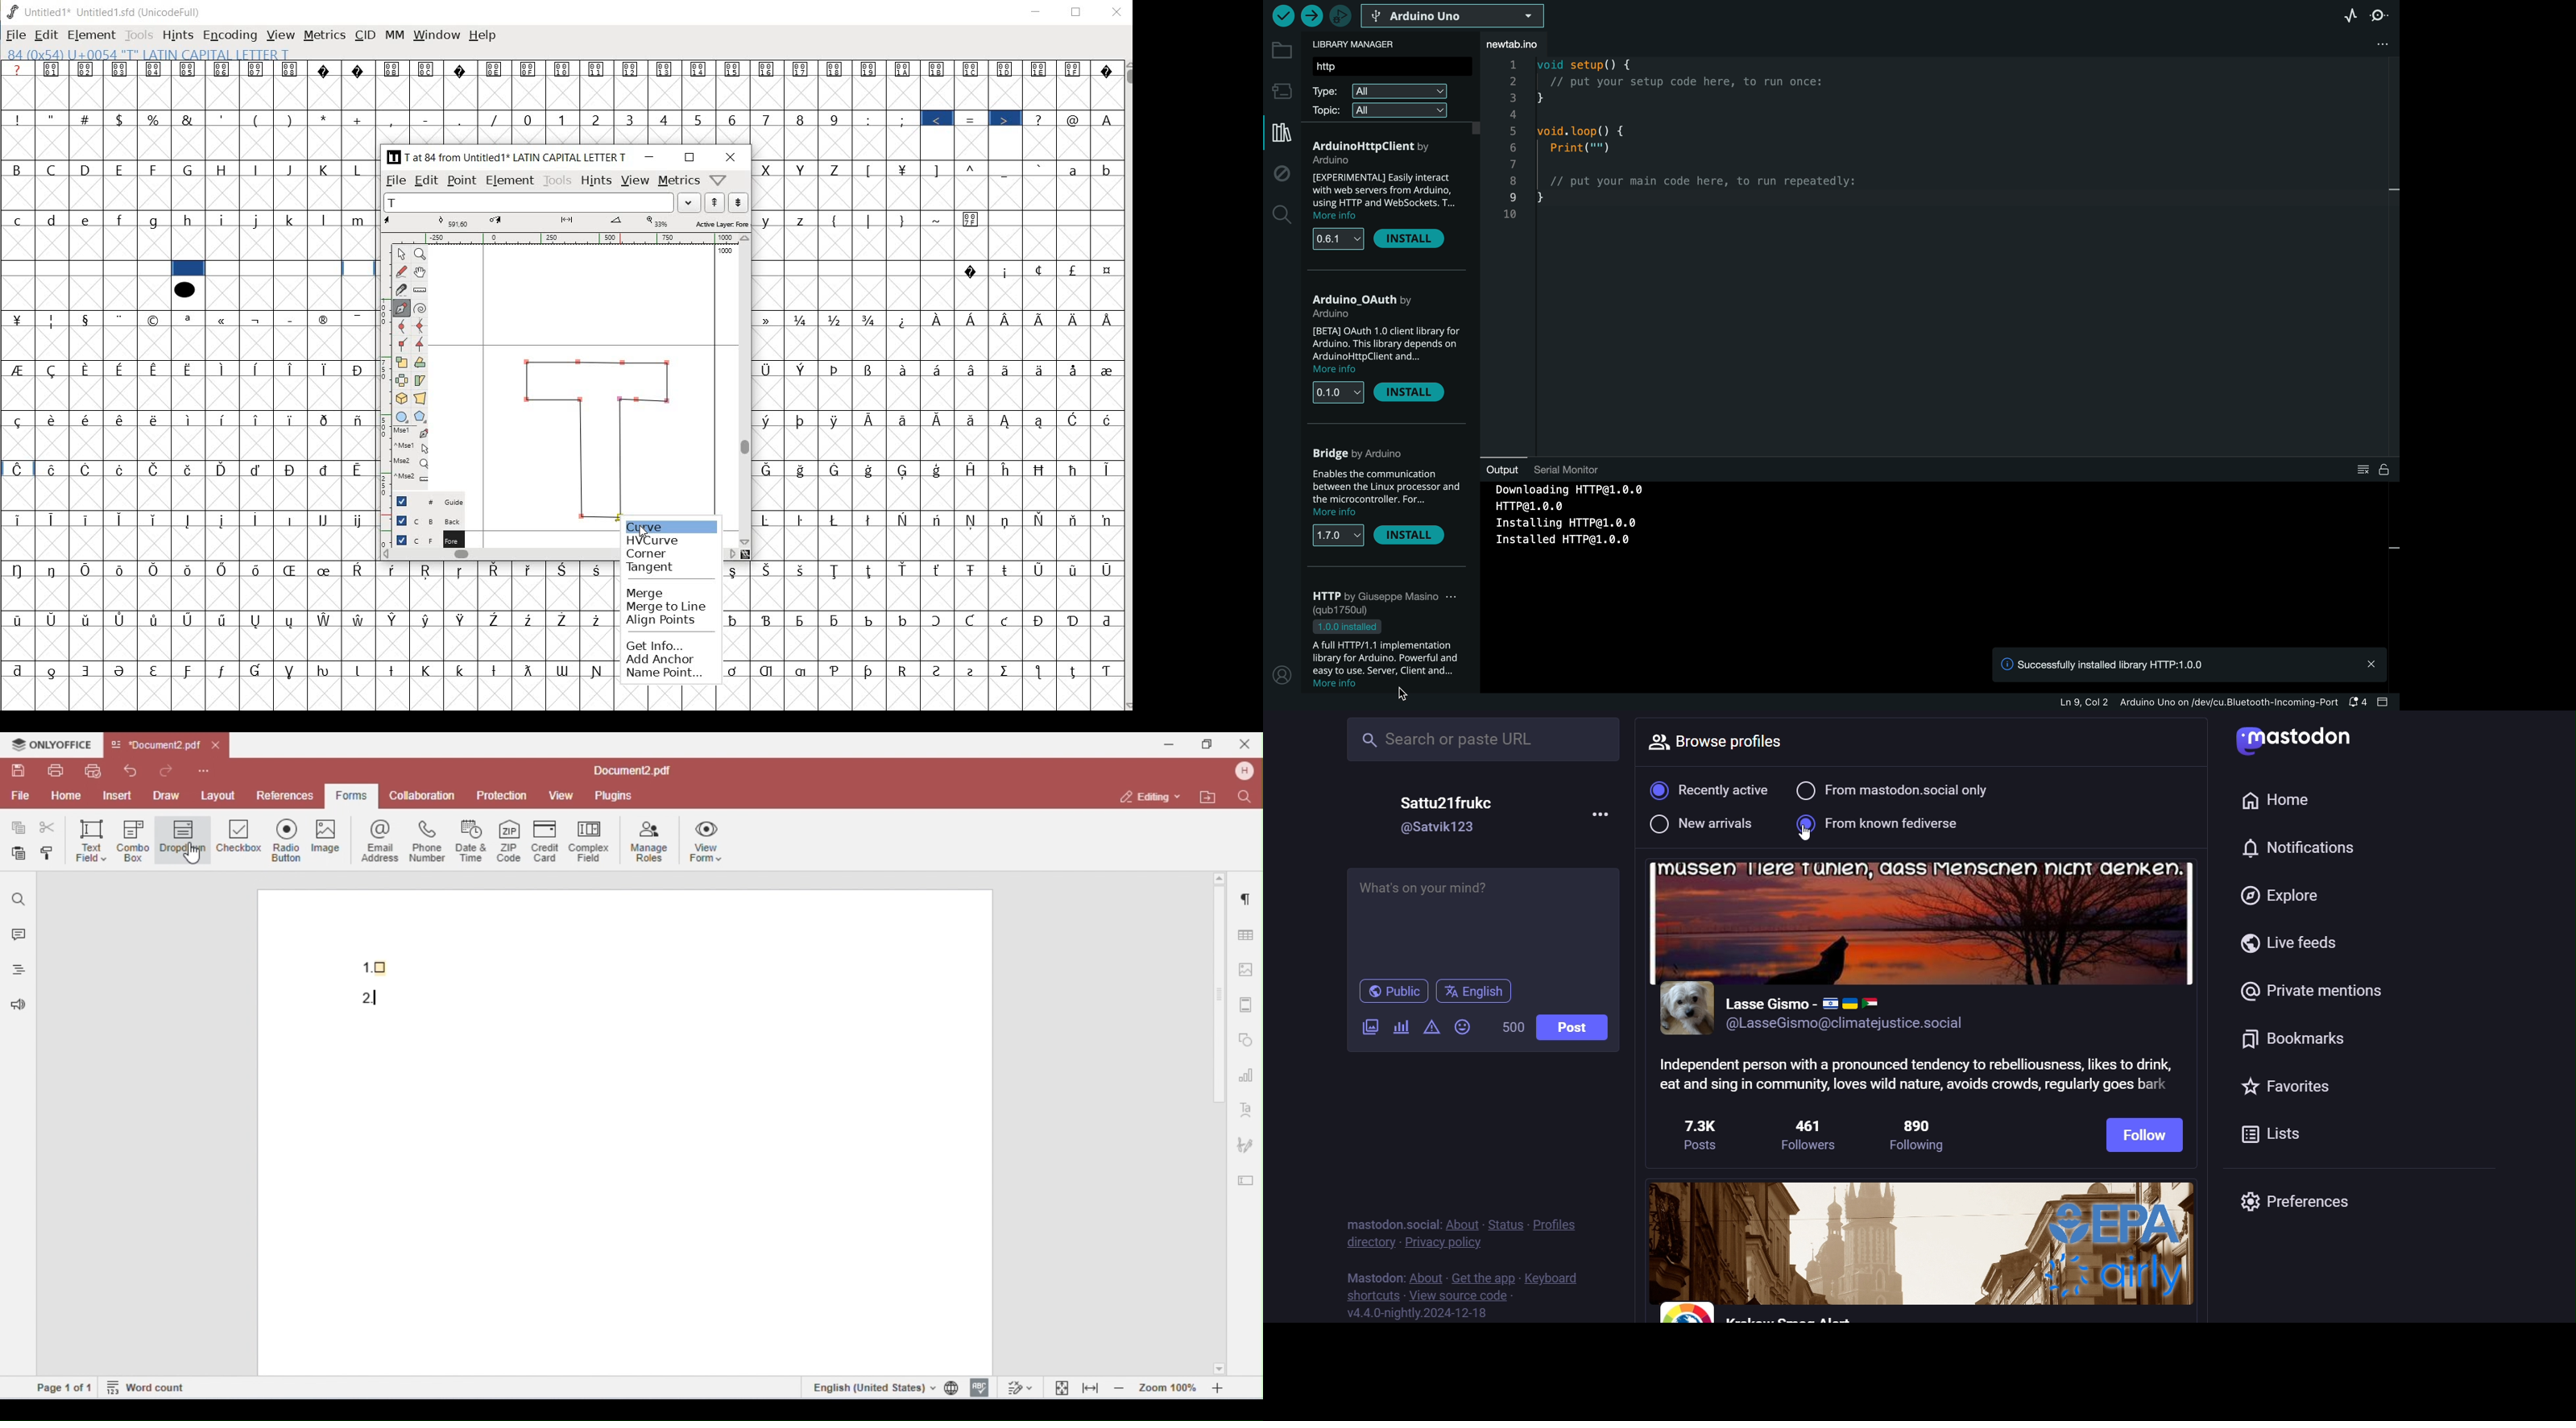  What do you see at coordinates (178, 35) in the screenshot?
I see `hints` at bounding box center [178, 35].